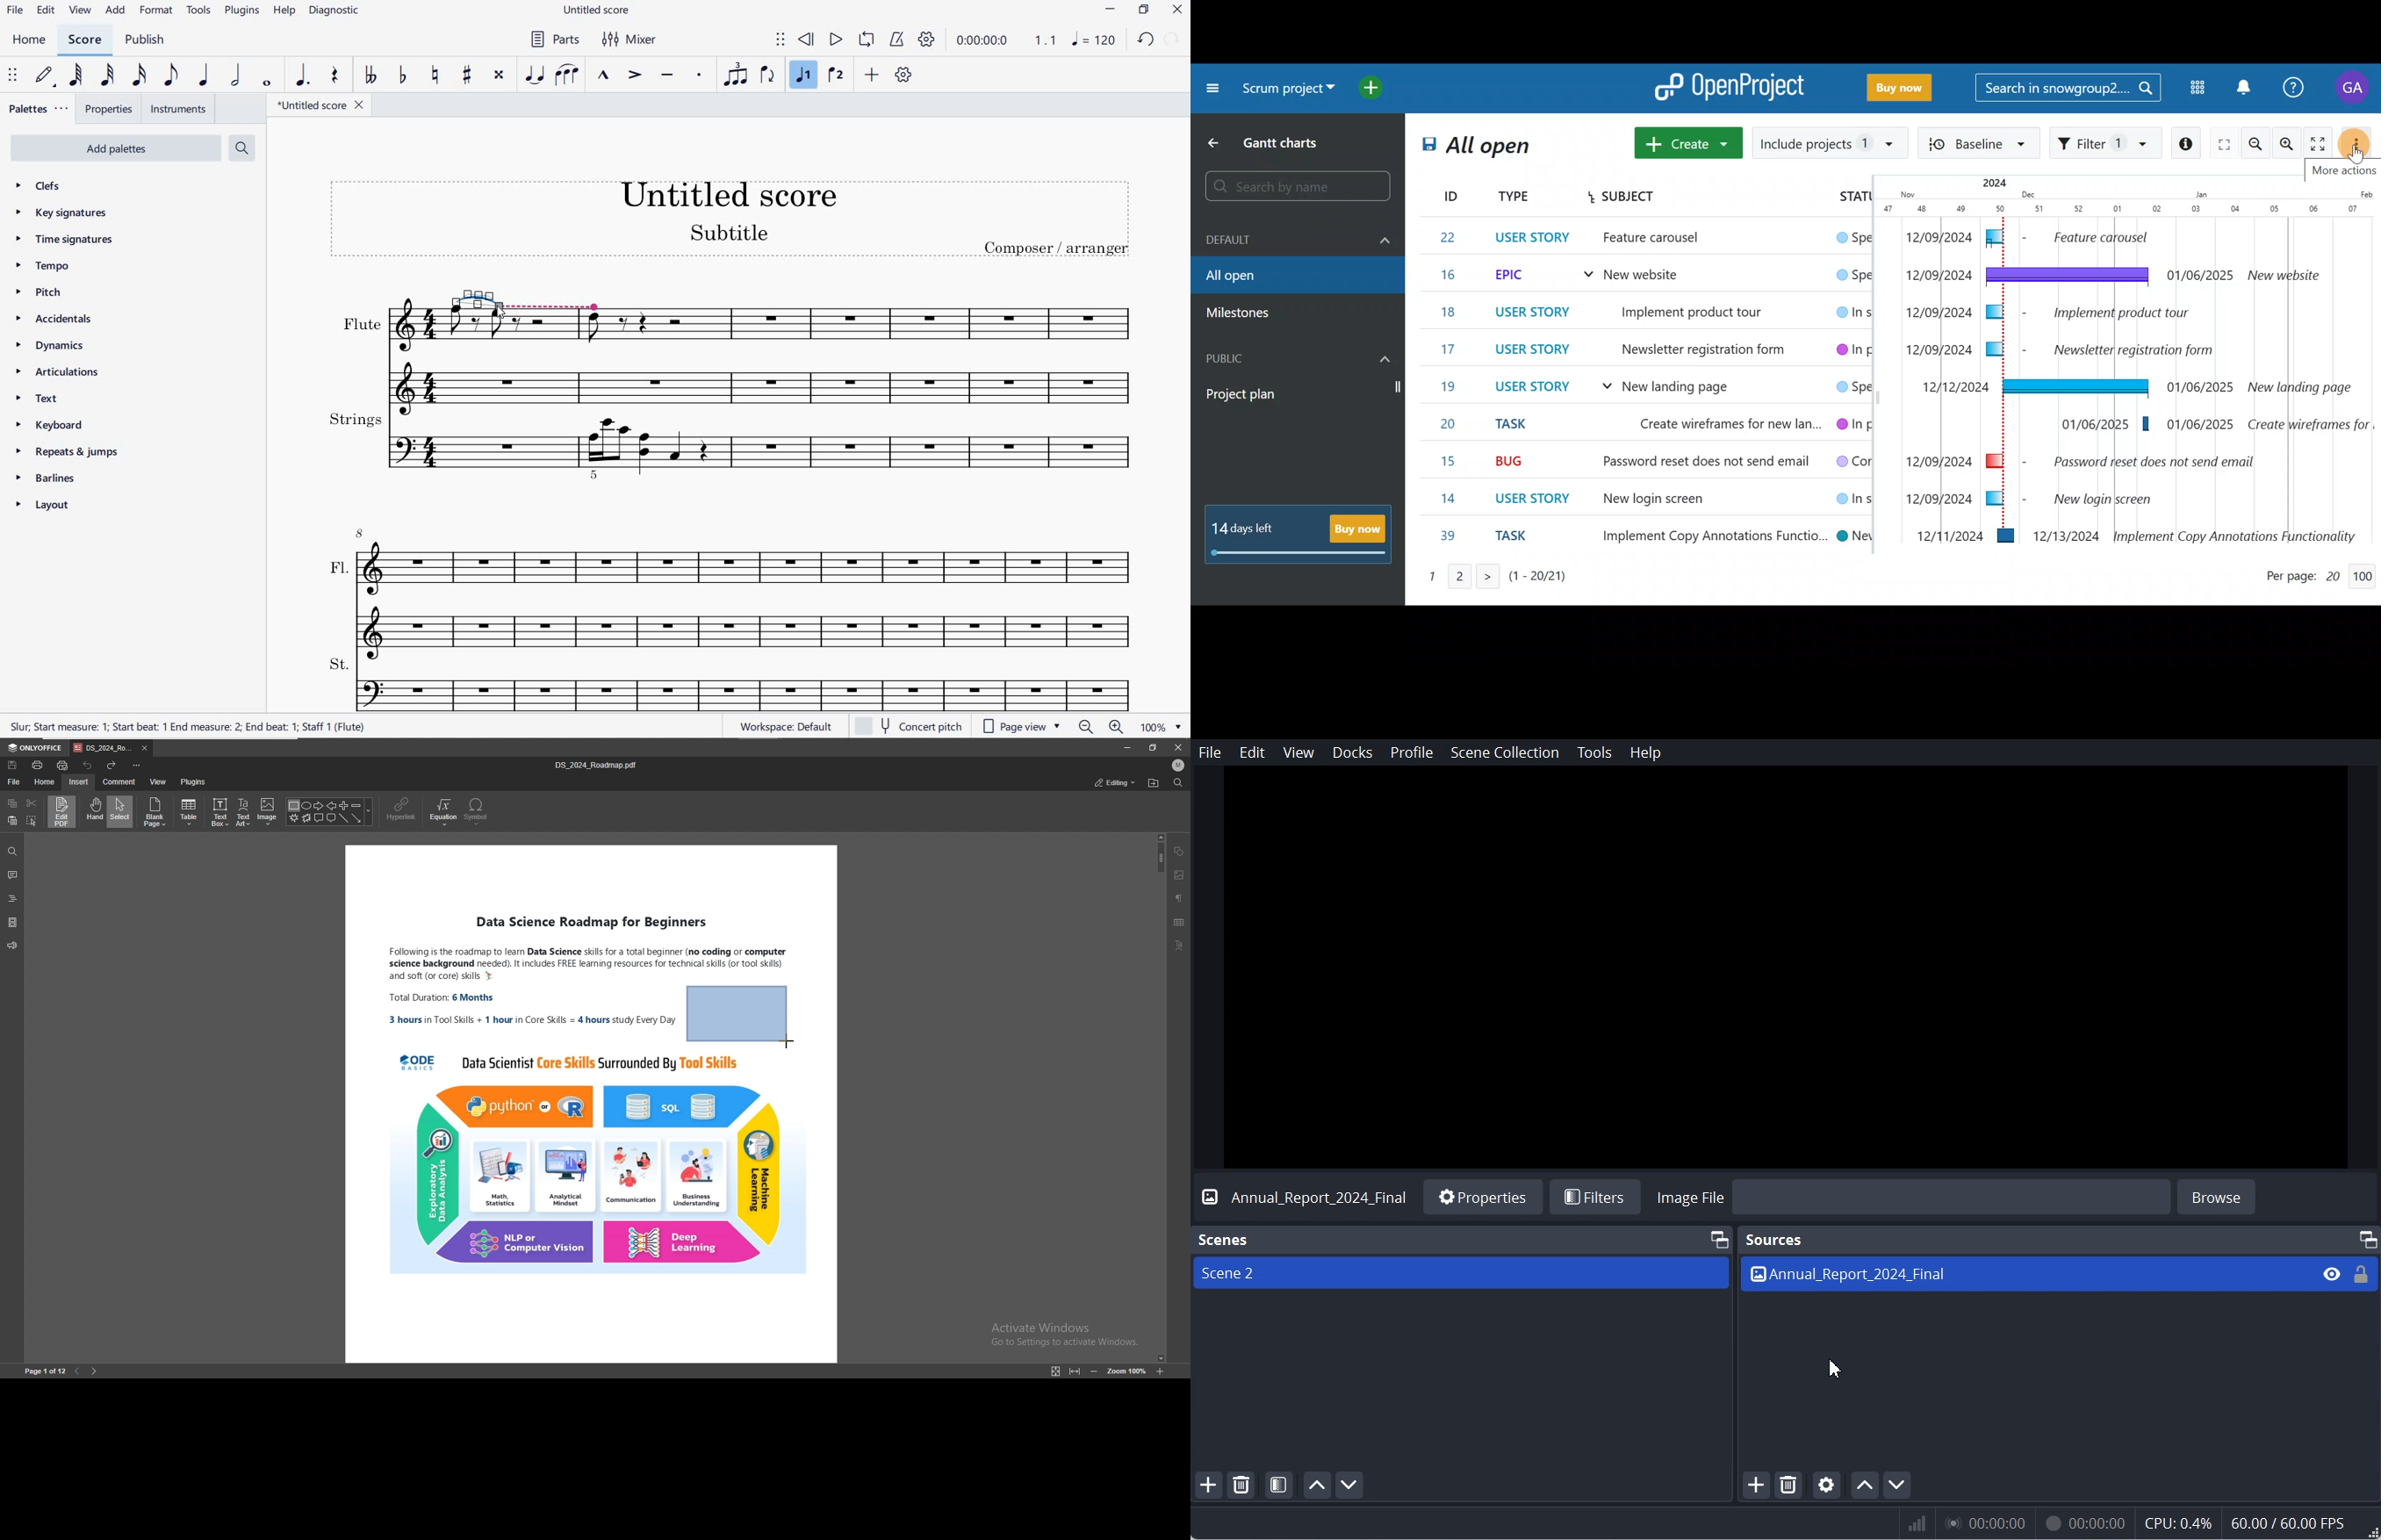 This screenshot has height=1540, width=2408. I want to click on pages, so click(12, 922).